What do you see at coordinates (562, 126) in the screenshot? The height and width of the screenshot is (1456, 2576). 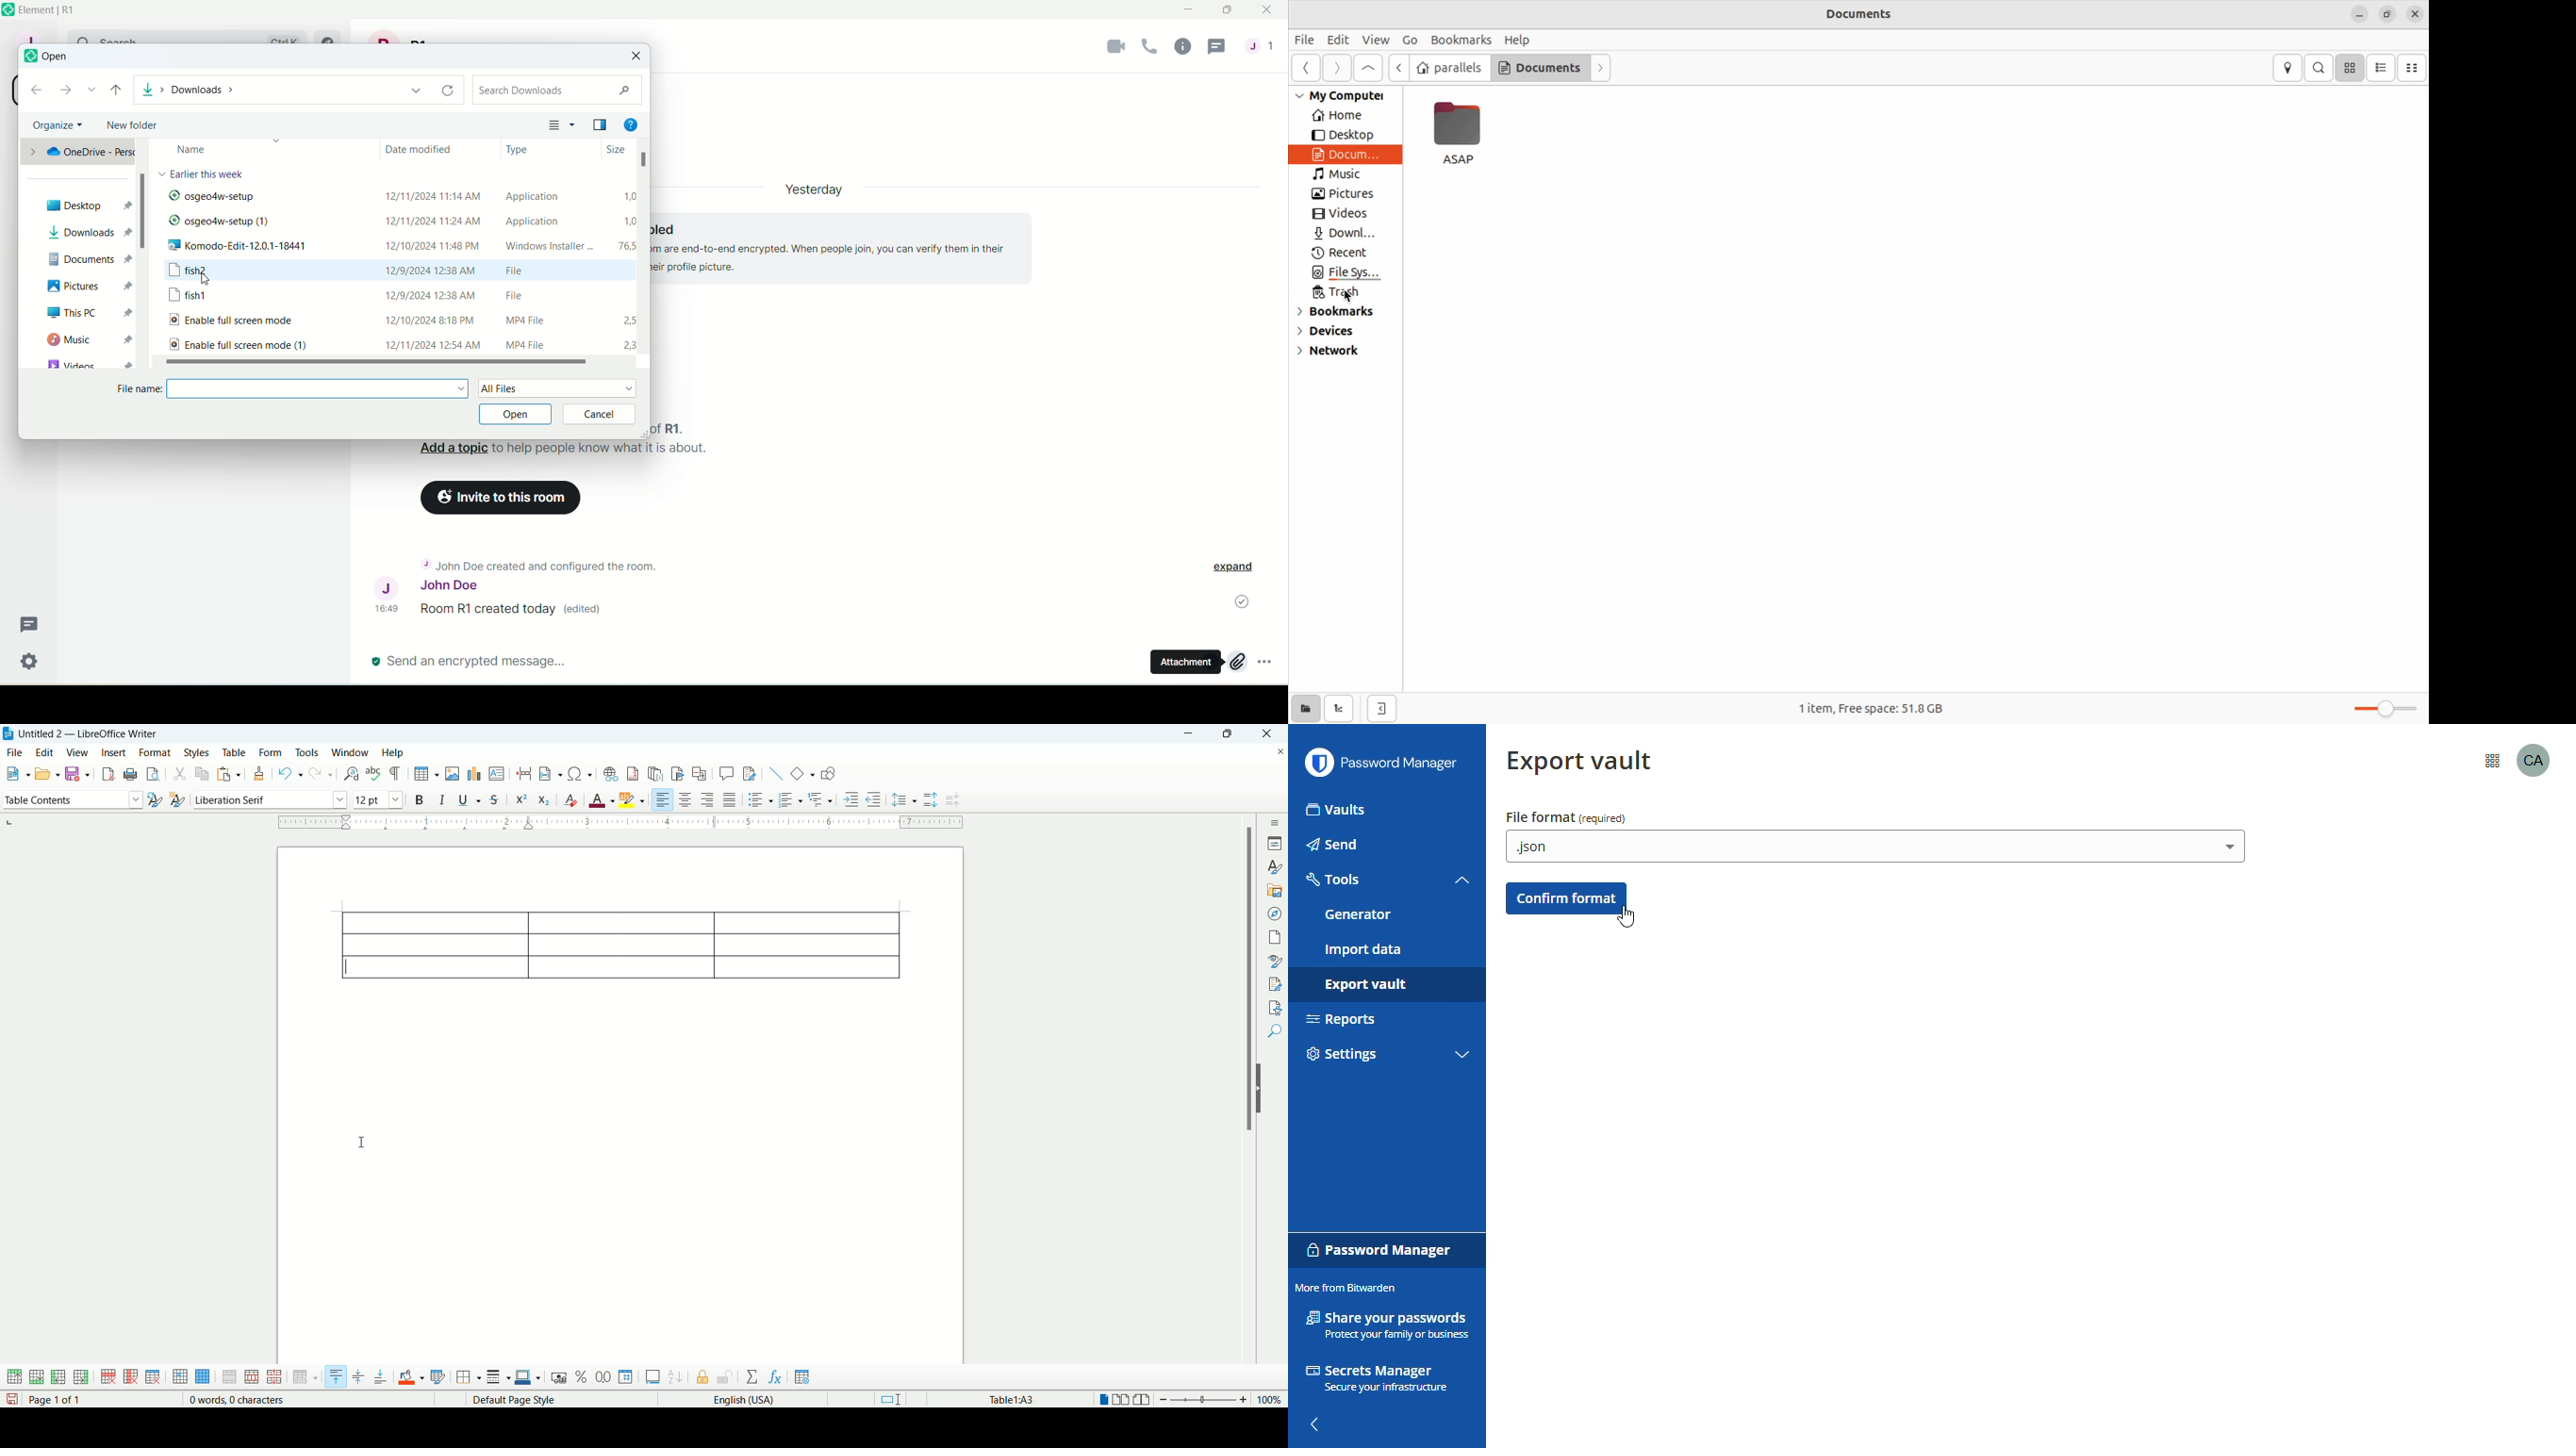 I see `sort` at bounding box center [562, 126].